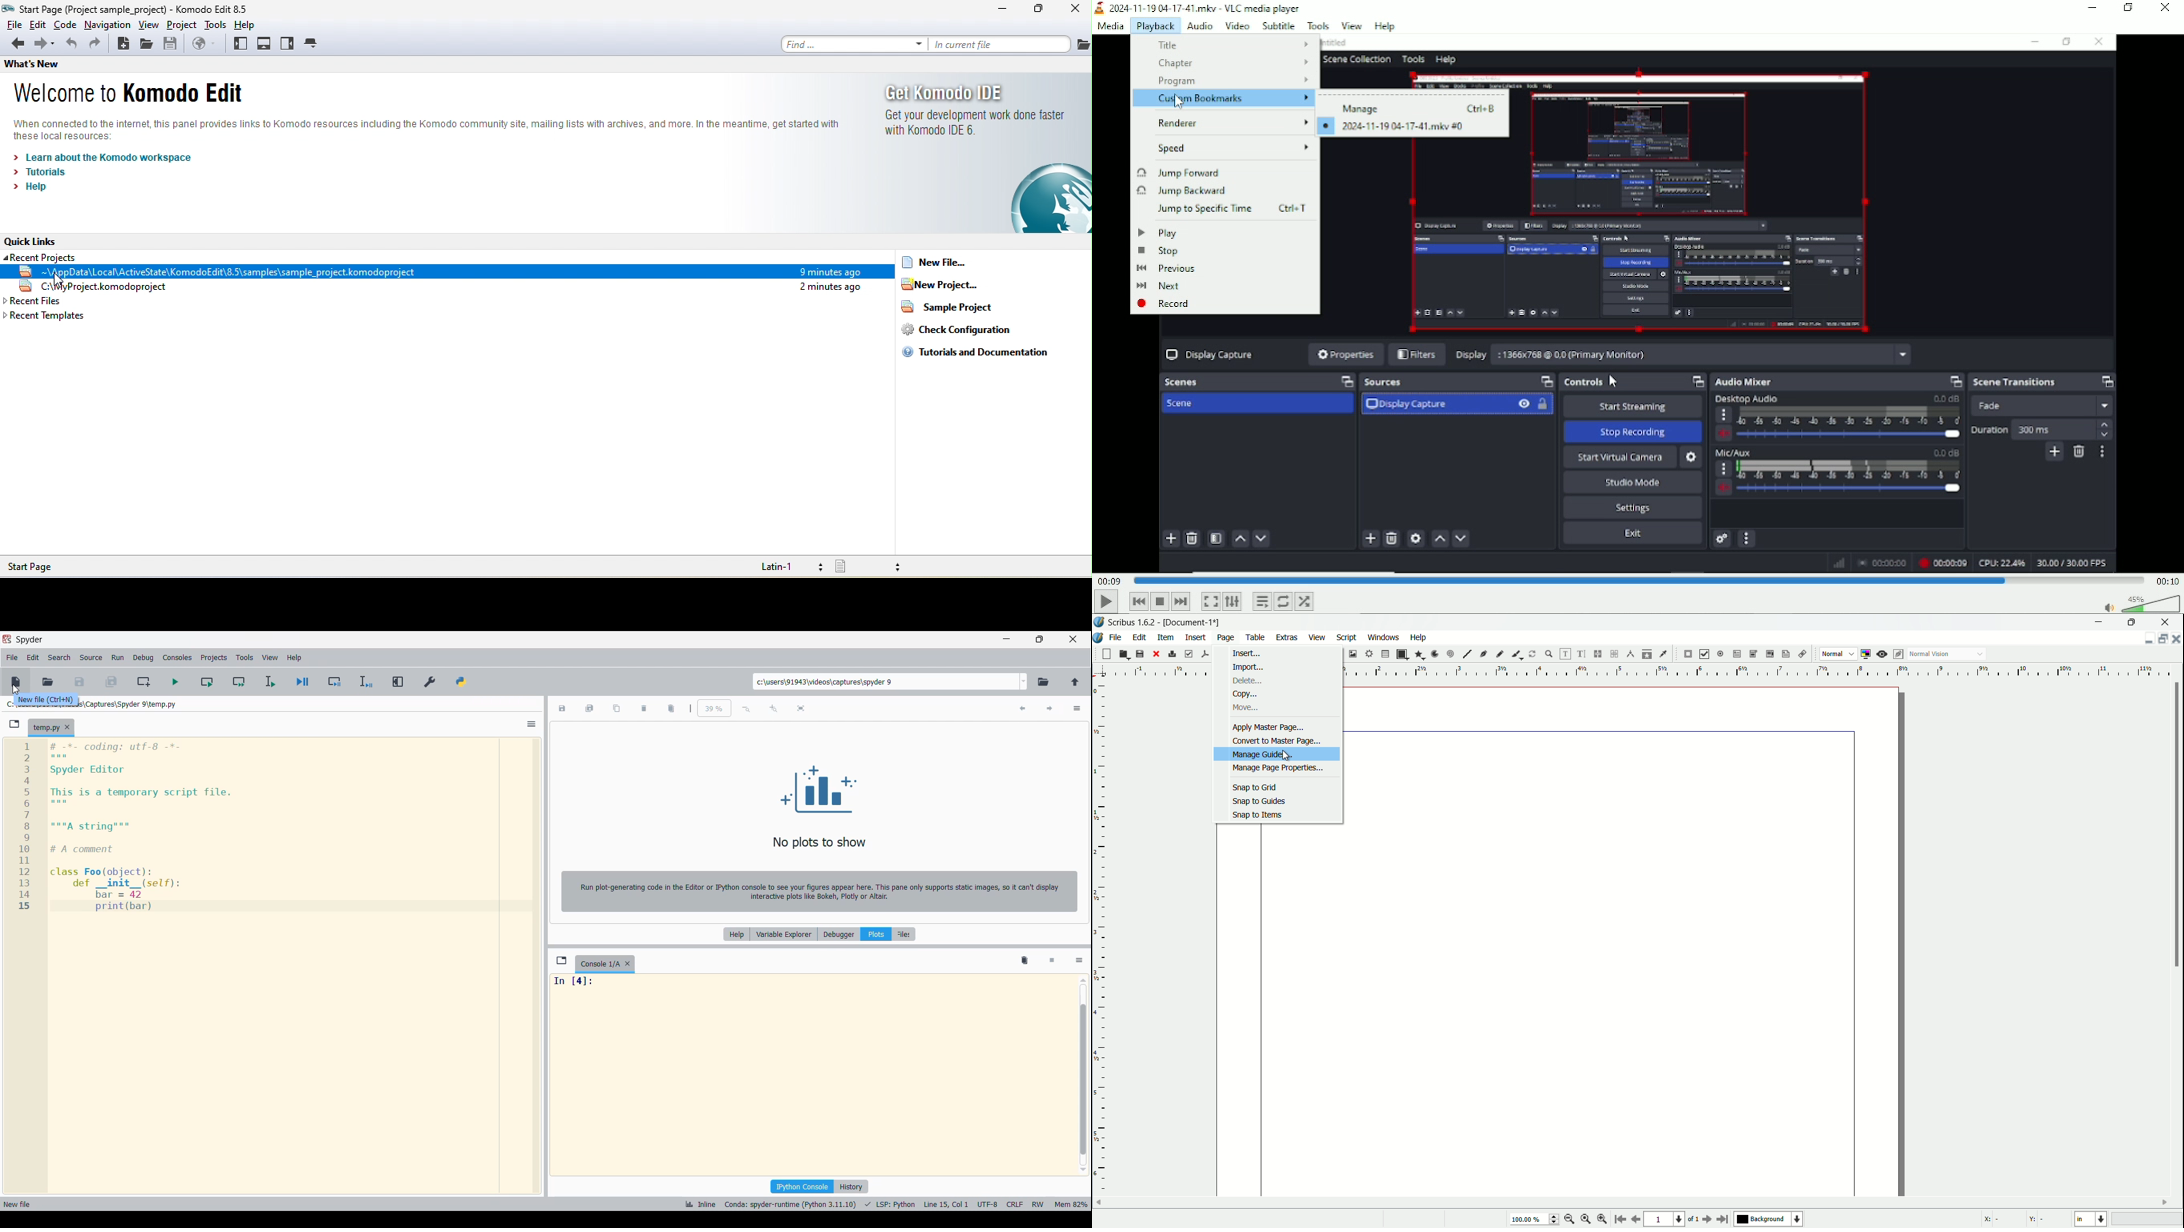 The height and width of the screenshot is (1232, 2184). I want to click on arc, so click(1435, 654).